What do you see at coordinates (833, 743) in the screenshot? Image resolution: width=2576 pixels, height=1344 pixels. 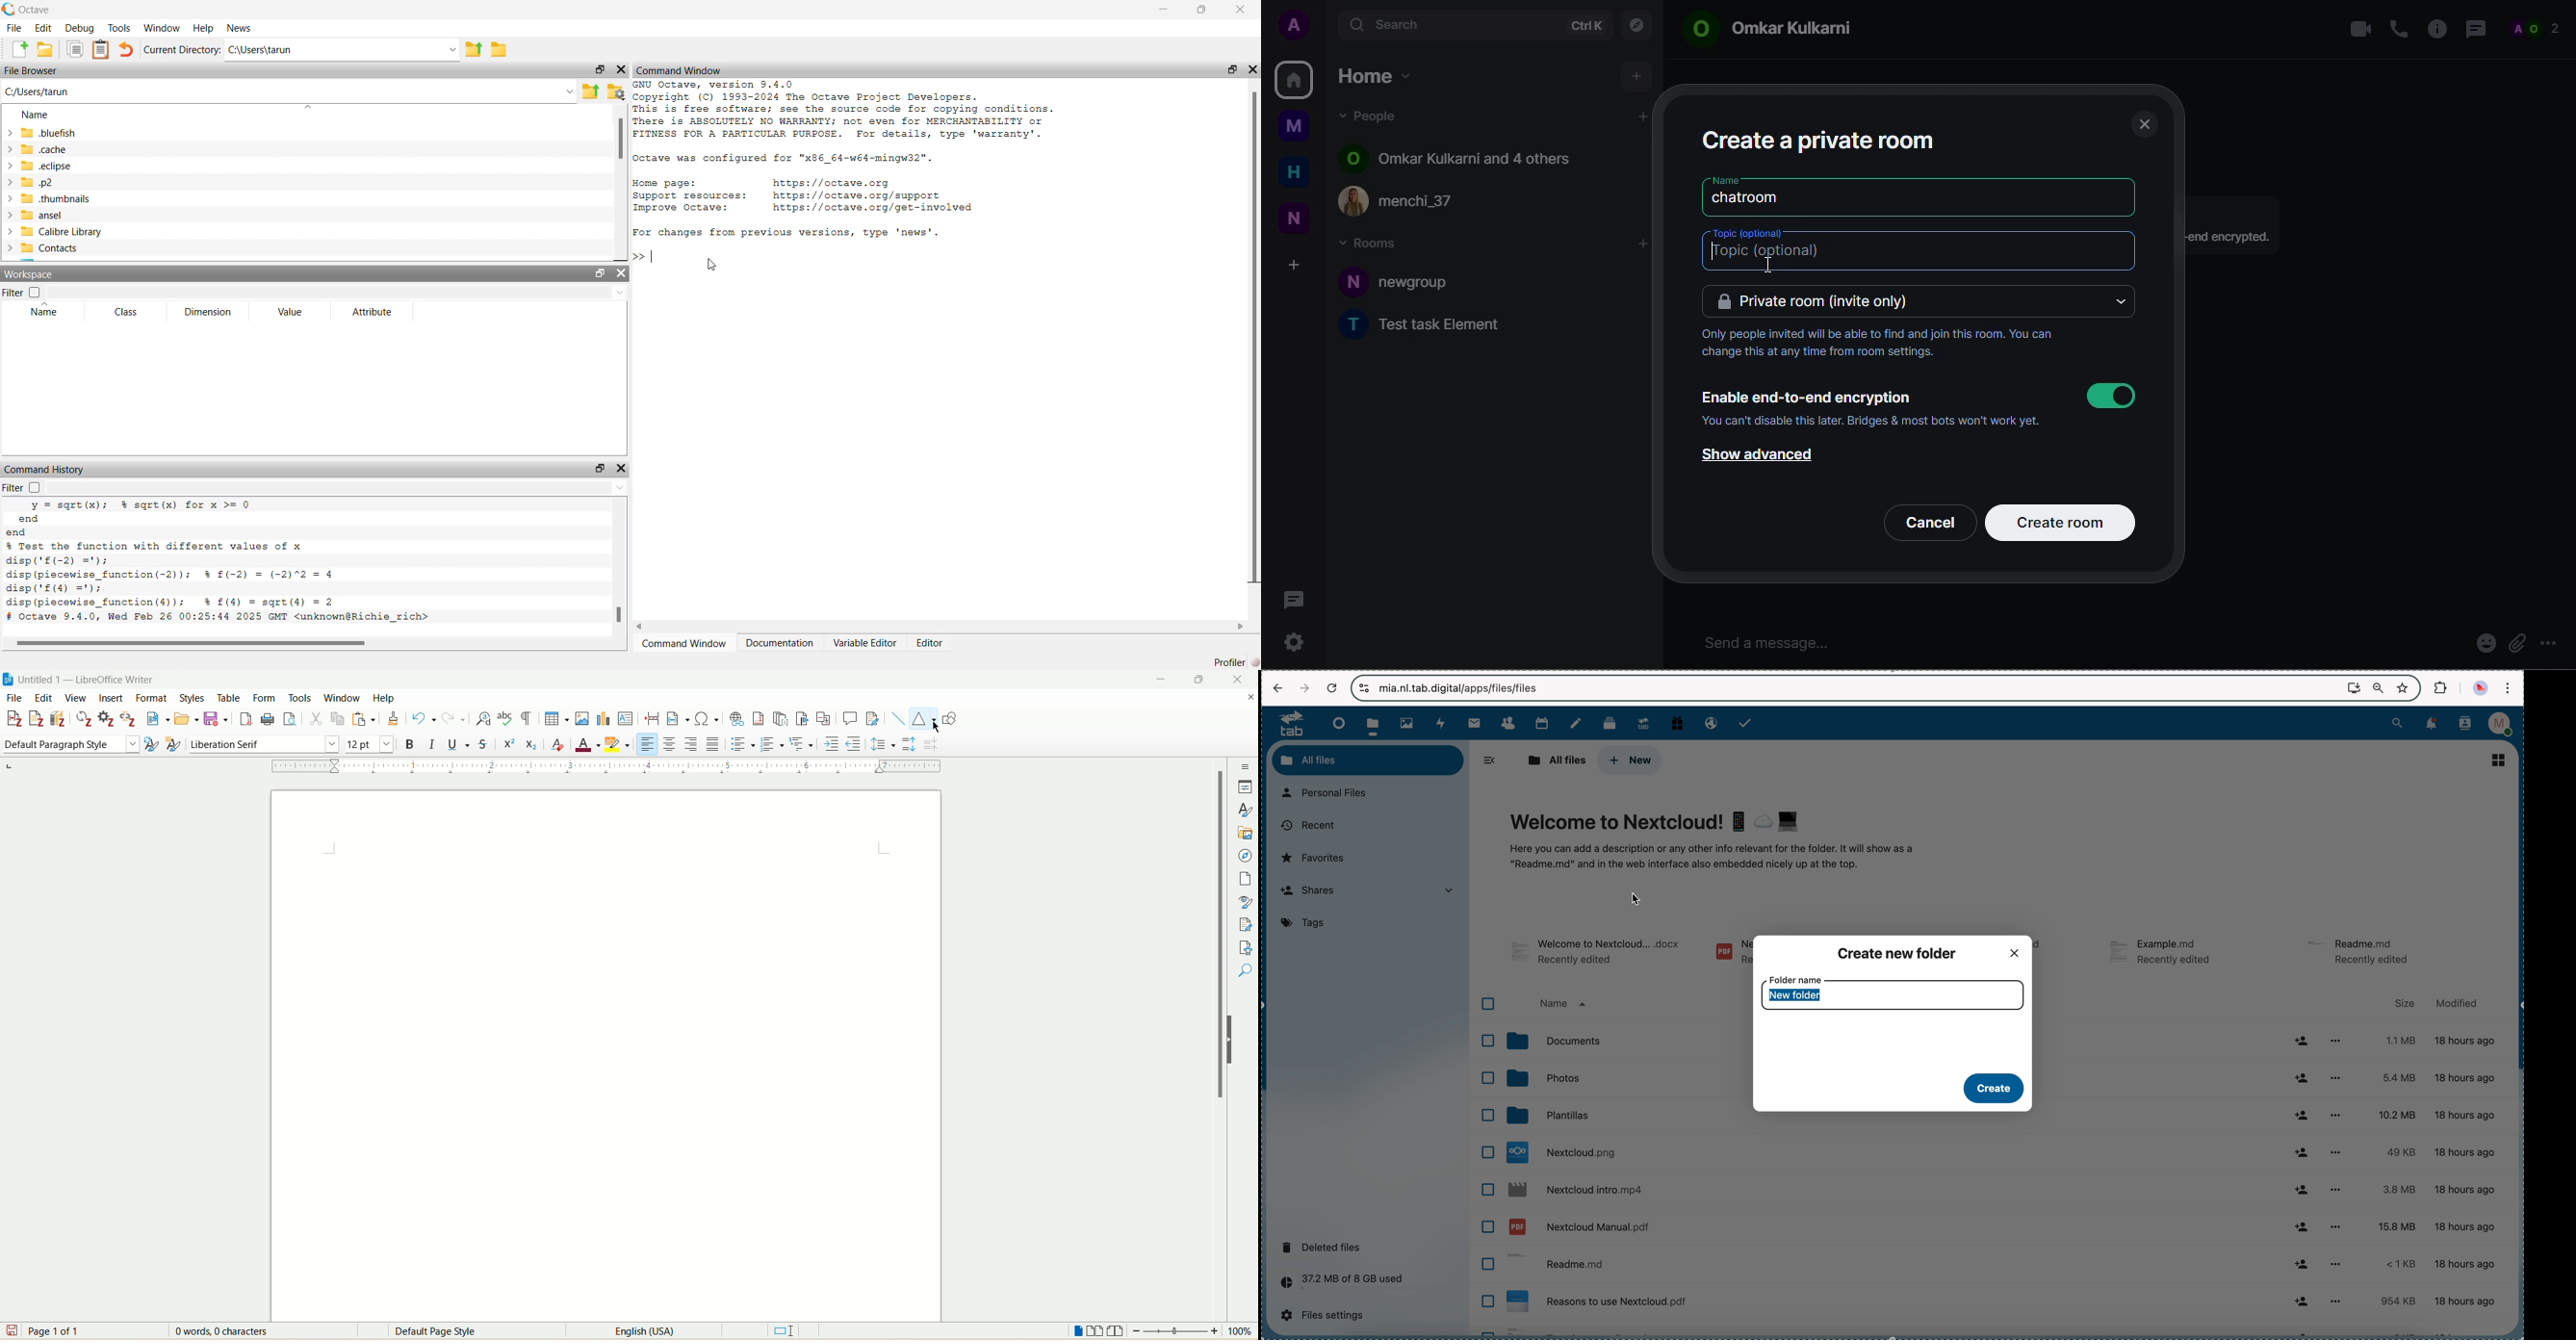 I see `increase indent` at bounding box center [833, 743].